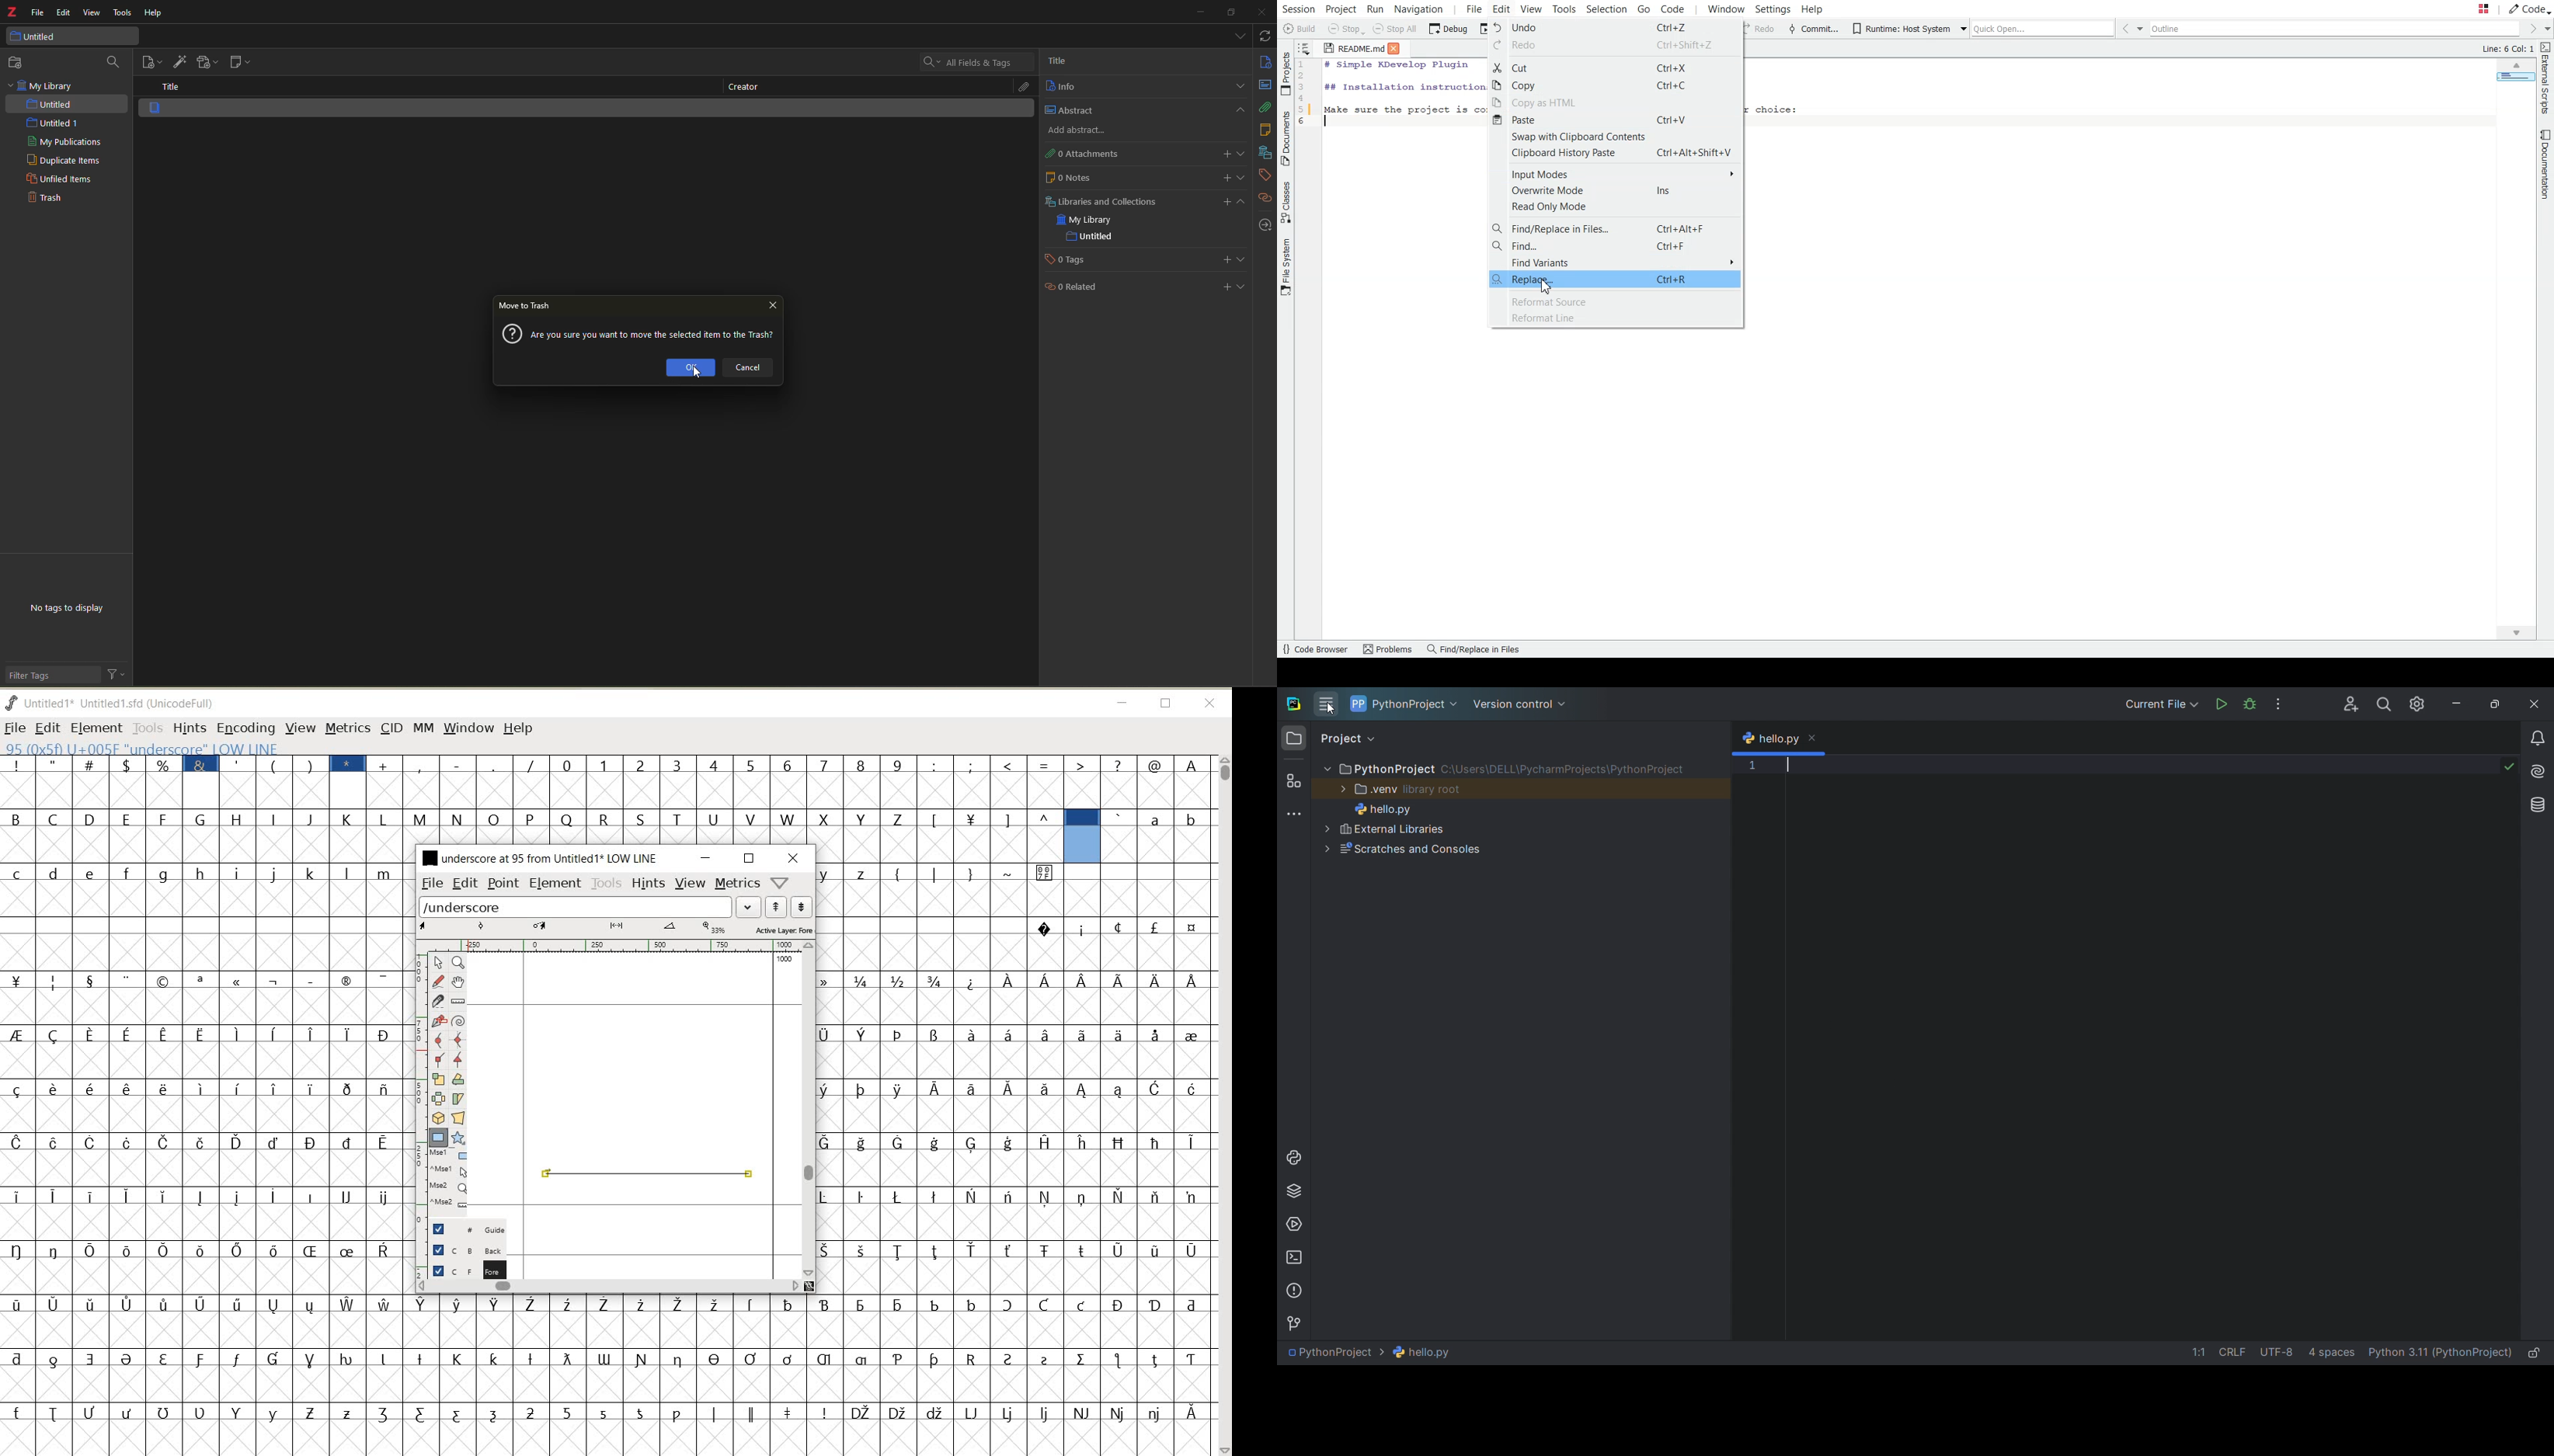 This screenshot has width=2576, height=1456. Describe the element at coordinates (117, 676) in the screenshot. I see `actions` at that location.